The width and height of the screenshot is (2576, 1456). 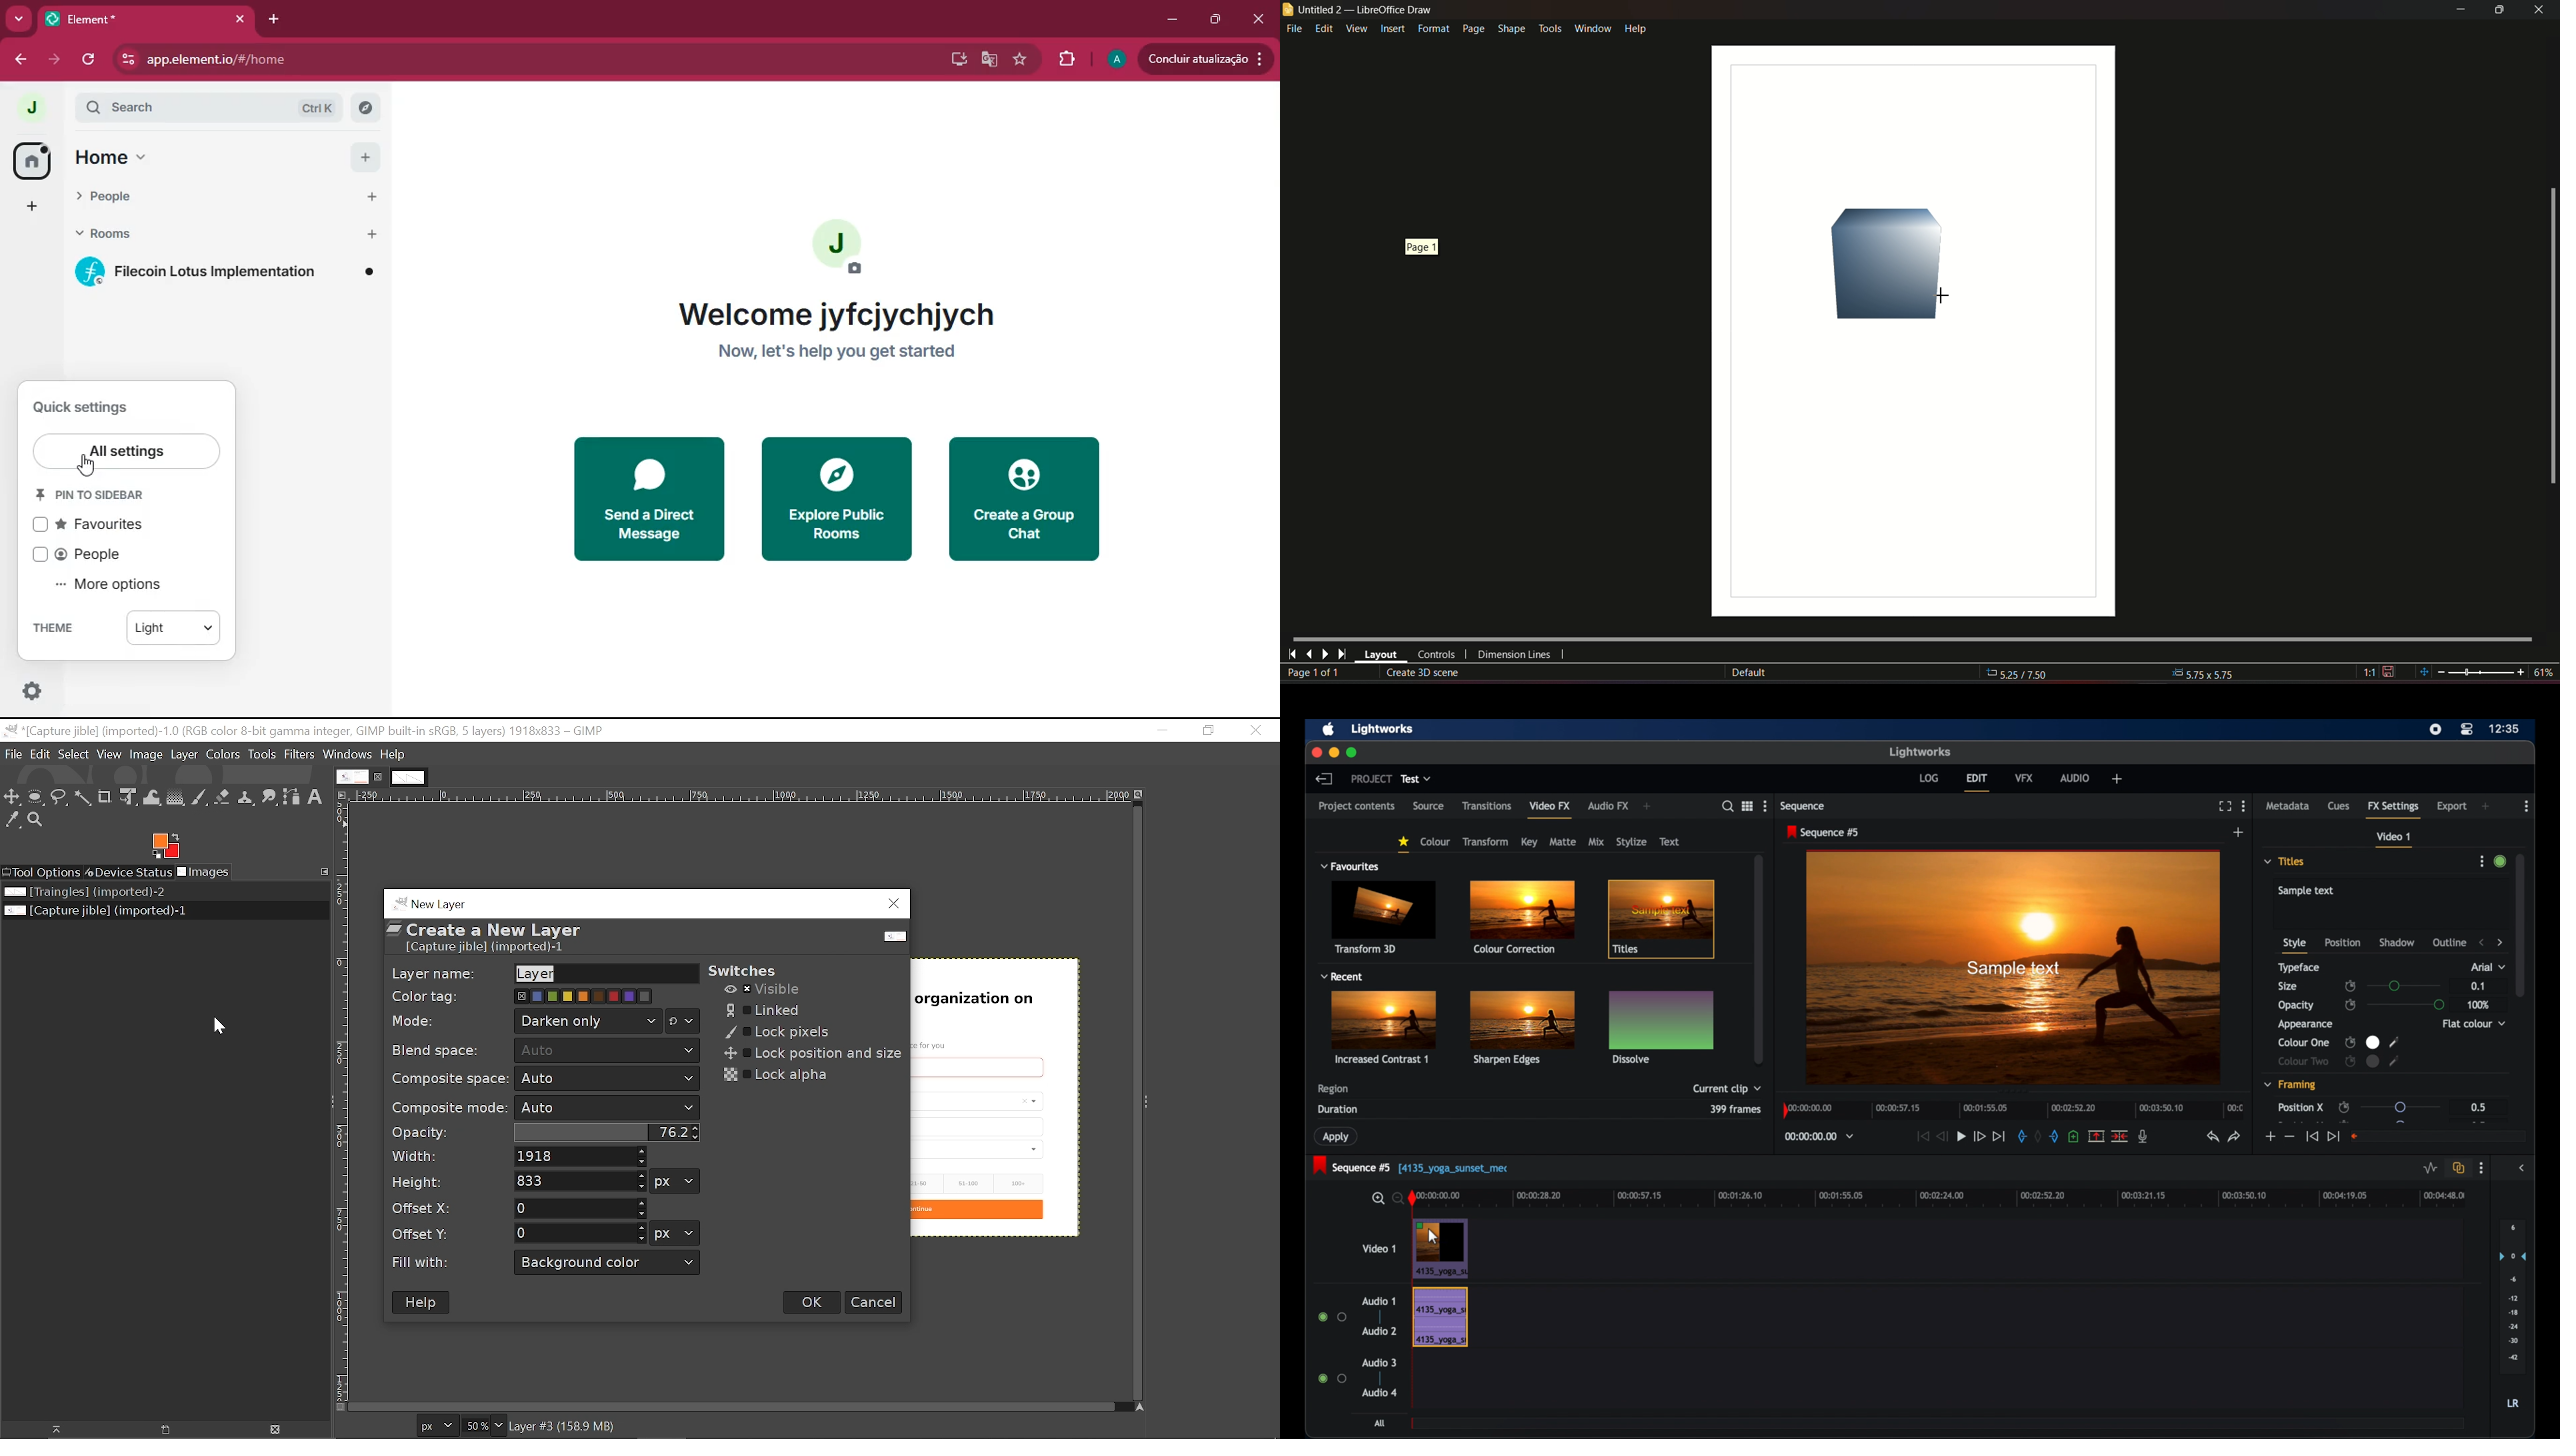 I want to click on Add text, so click(x=319, y=798).